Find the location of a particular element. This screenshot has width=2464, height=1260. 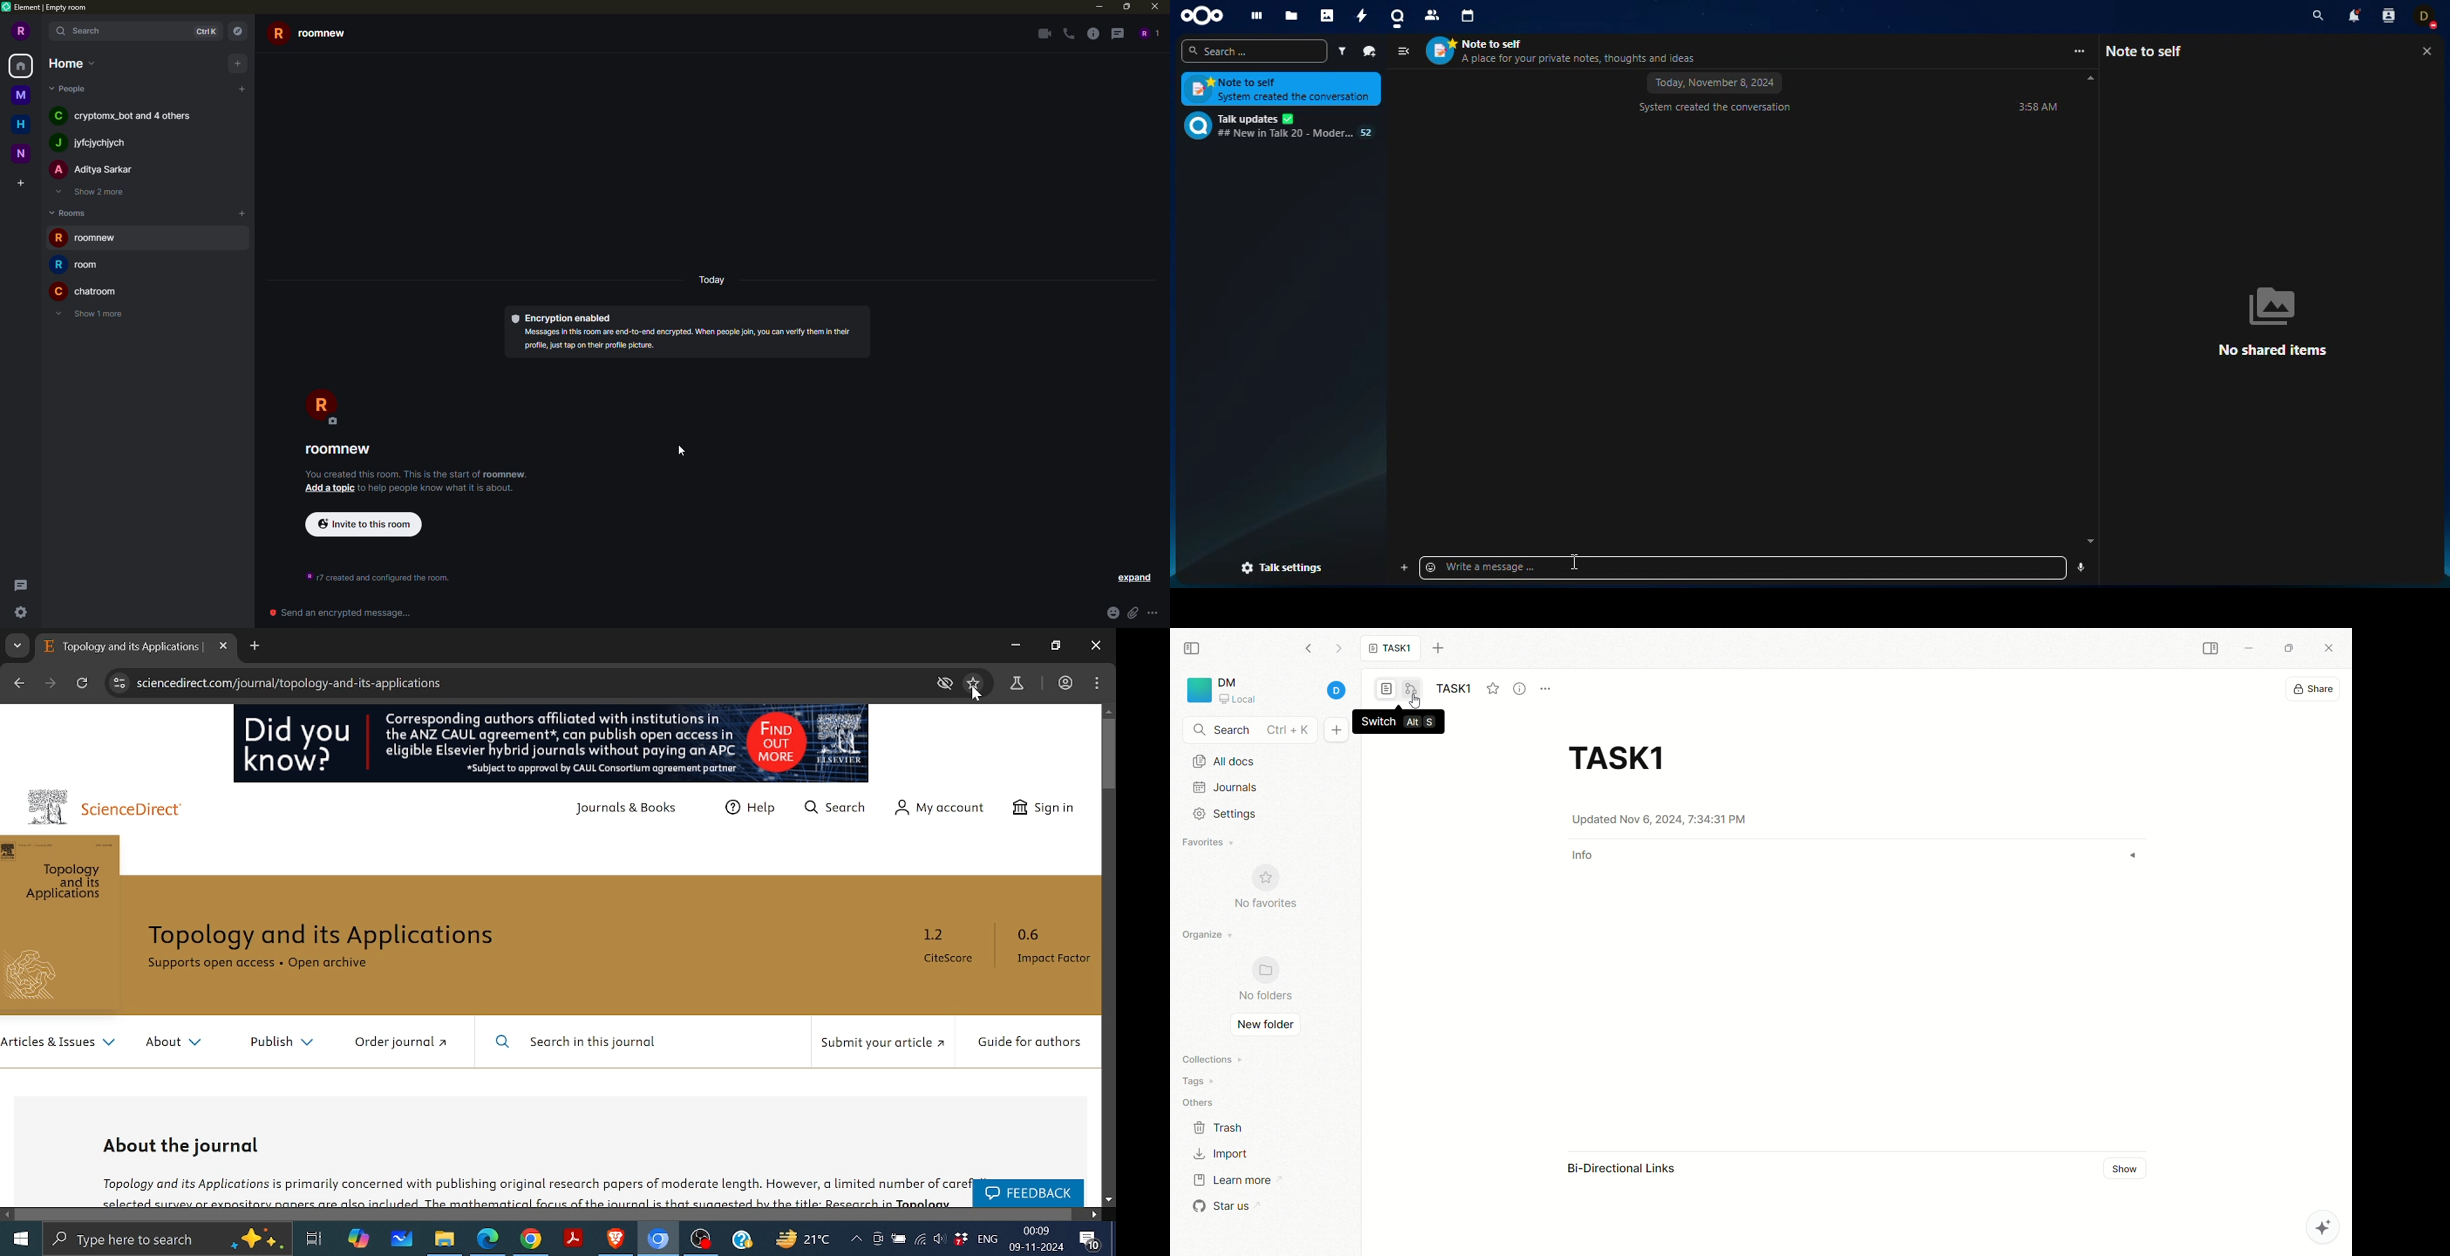

Move down is located at coordinates (1109, 1200).